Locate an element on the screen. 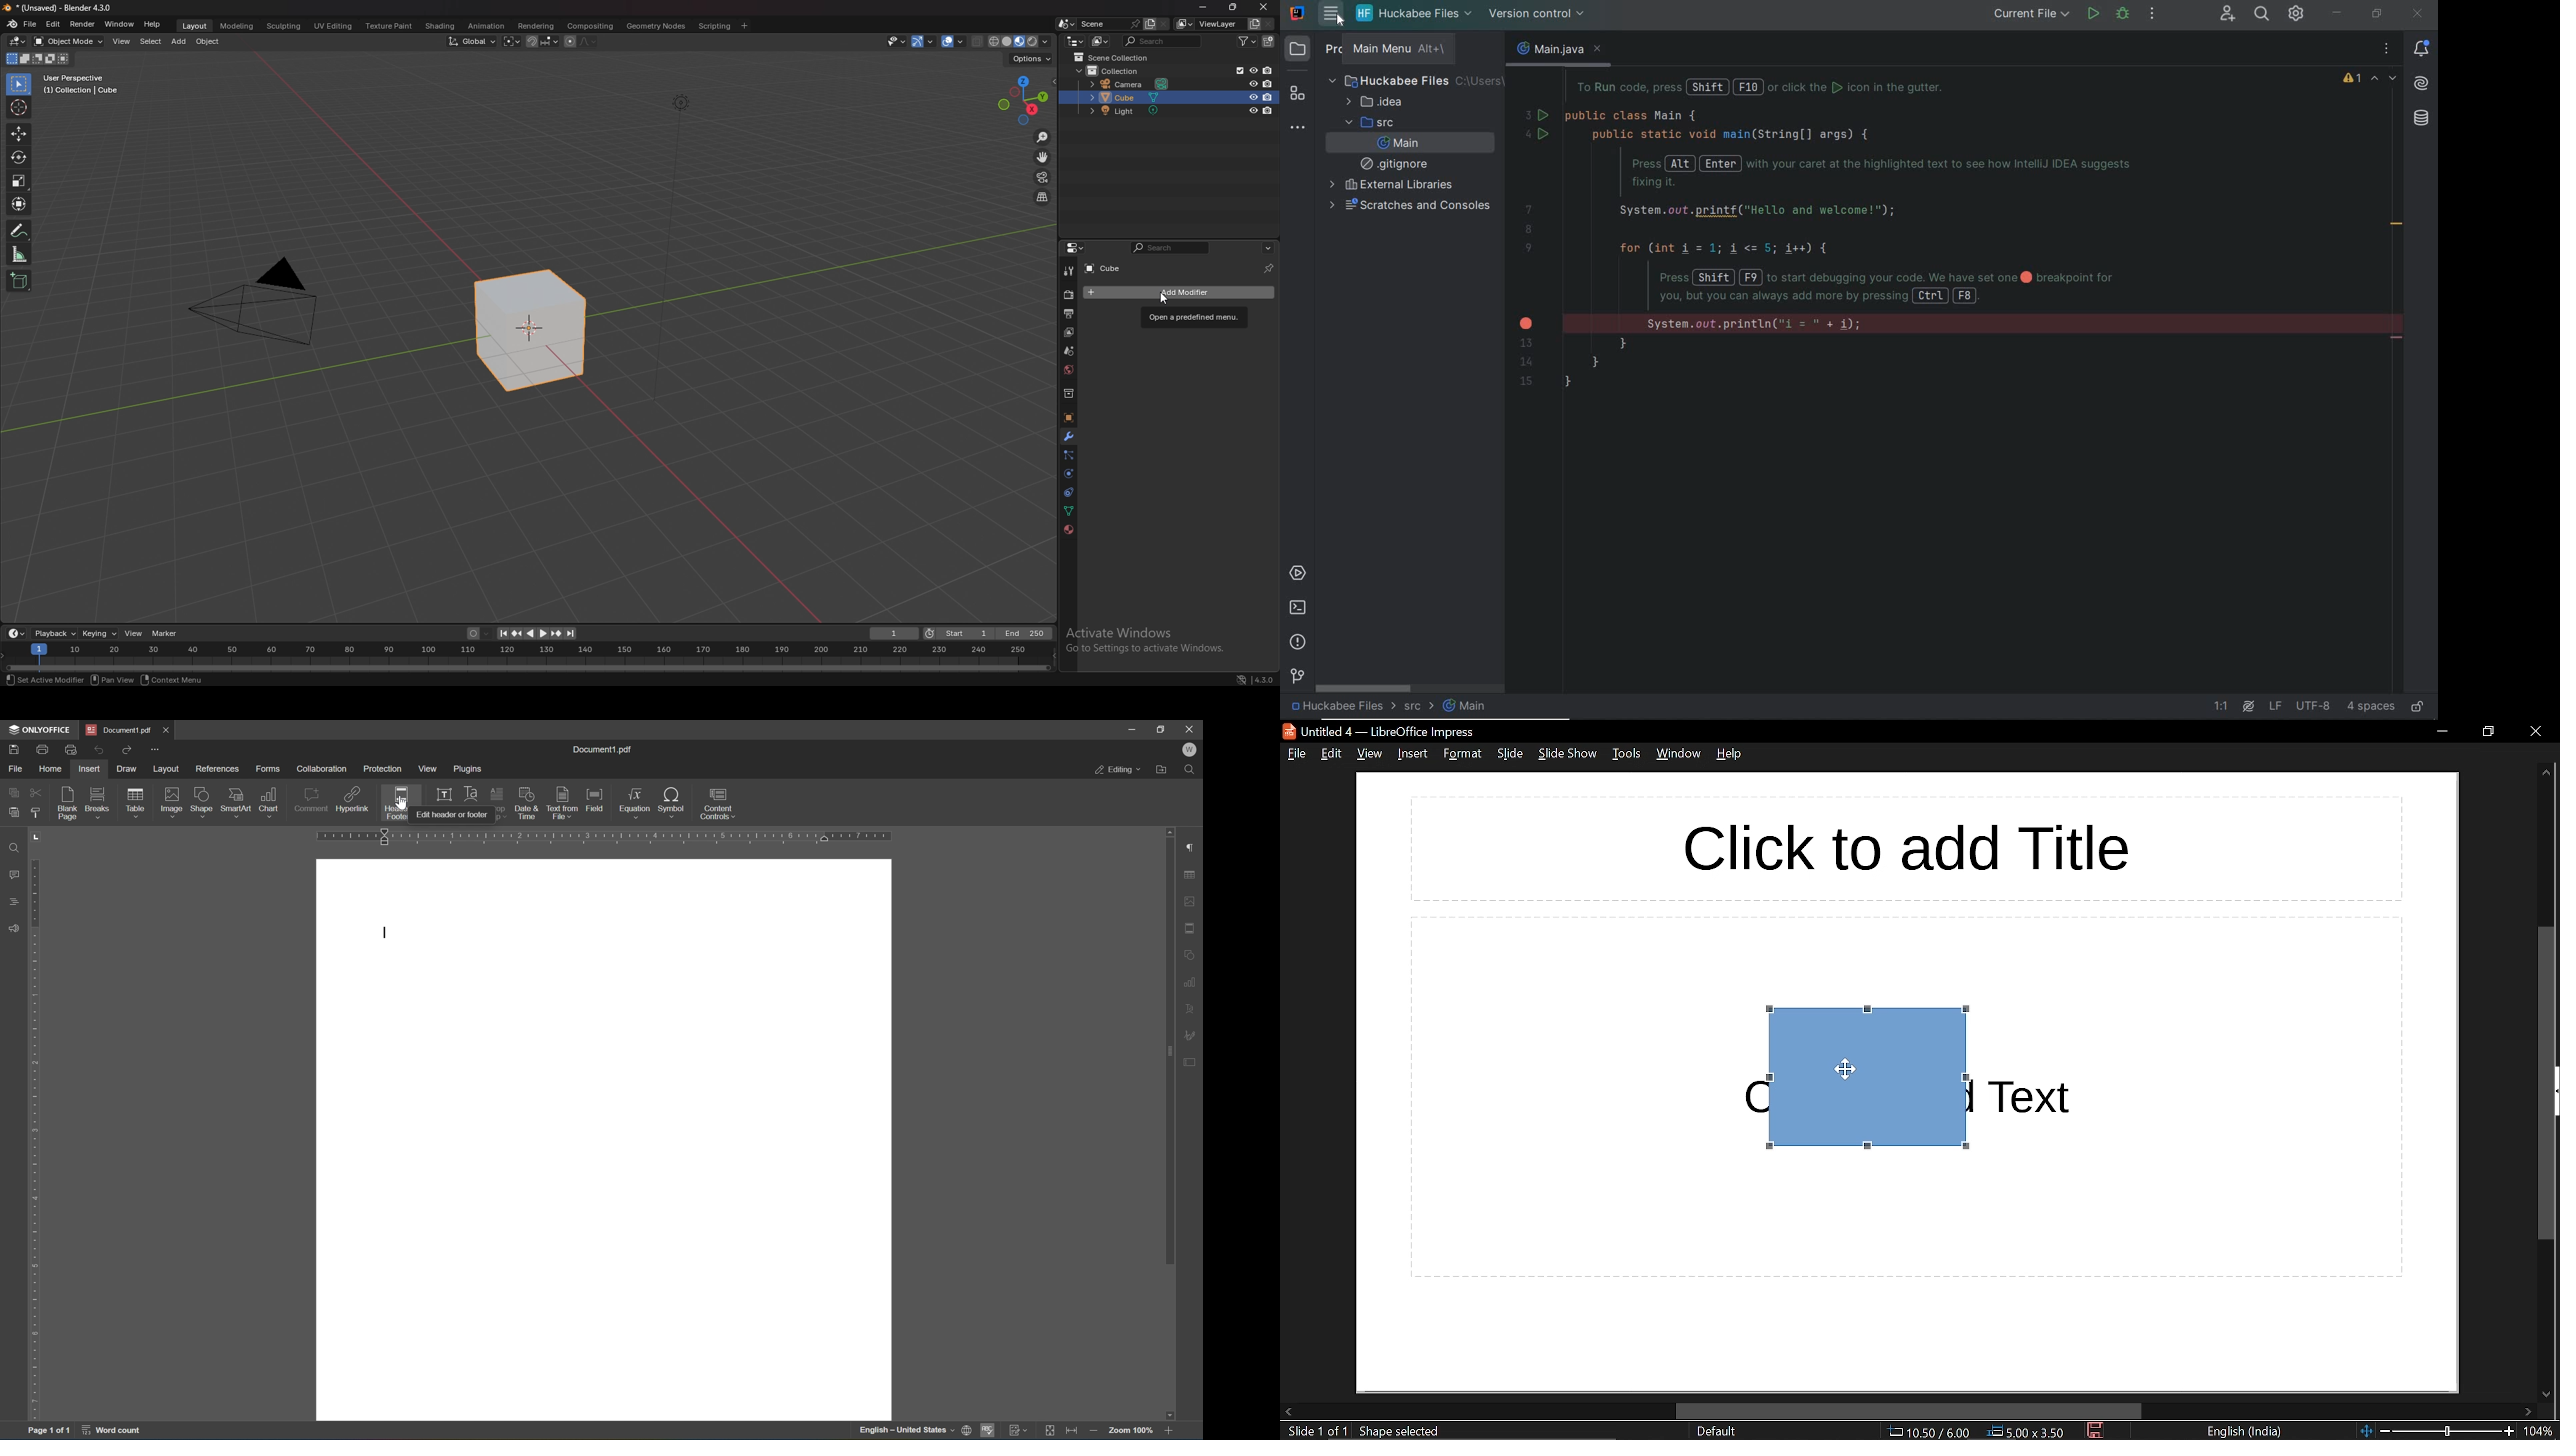 The width and height of the screenshot is (2576, 1456). editor type is located at coordinates (17, 634).